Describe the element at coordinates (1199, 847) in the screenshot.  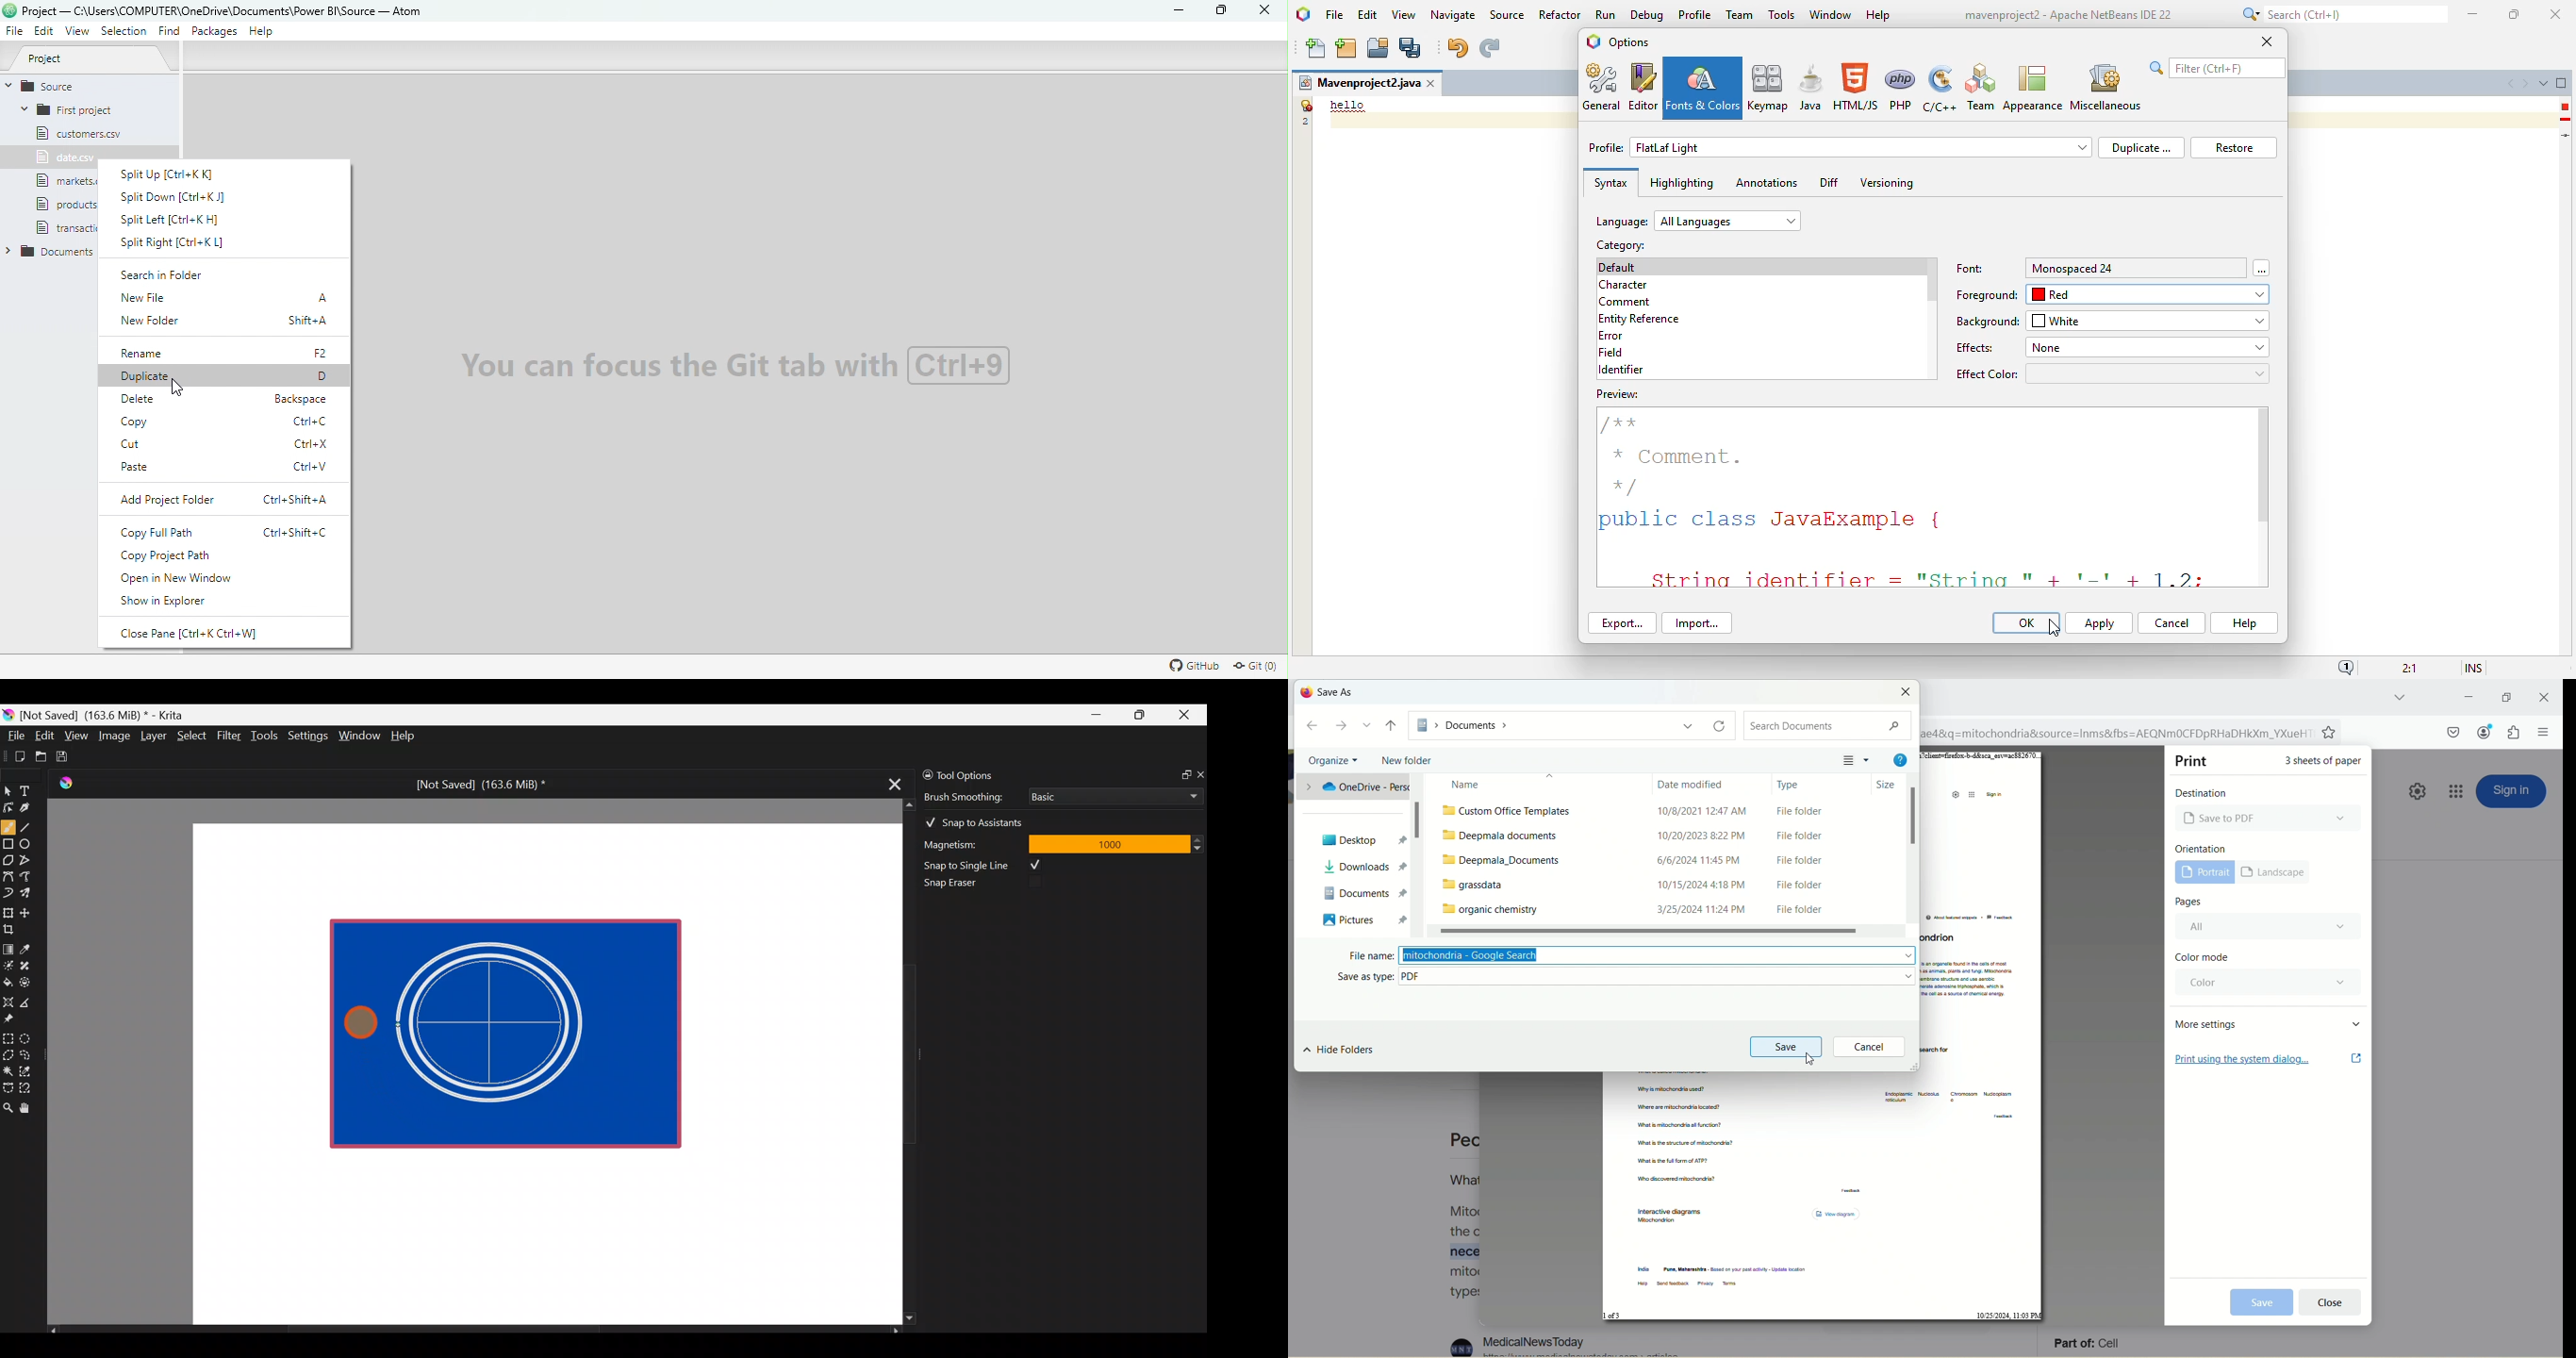
I see `Decrease` at that location.